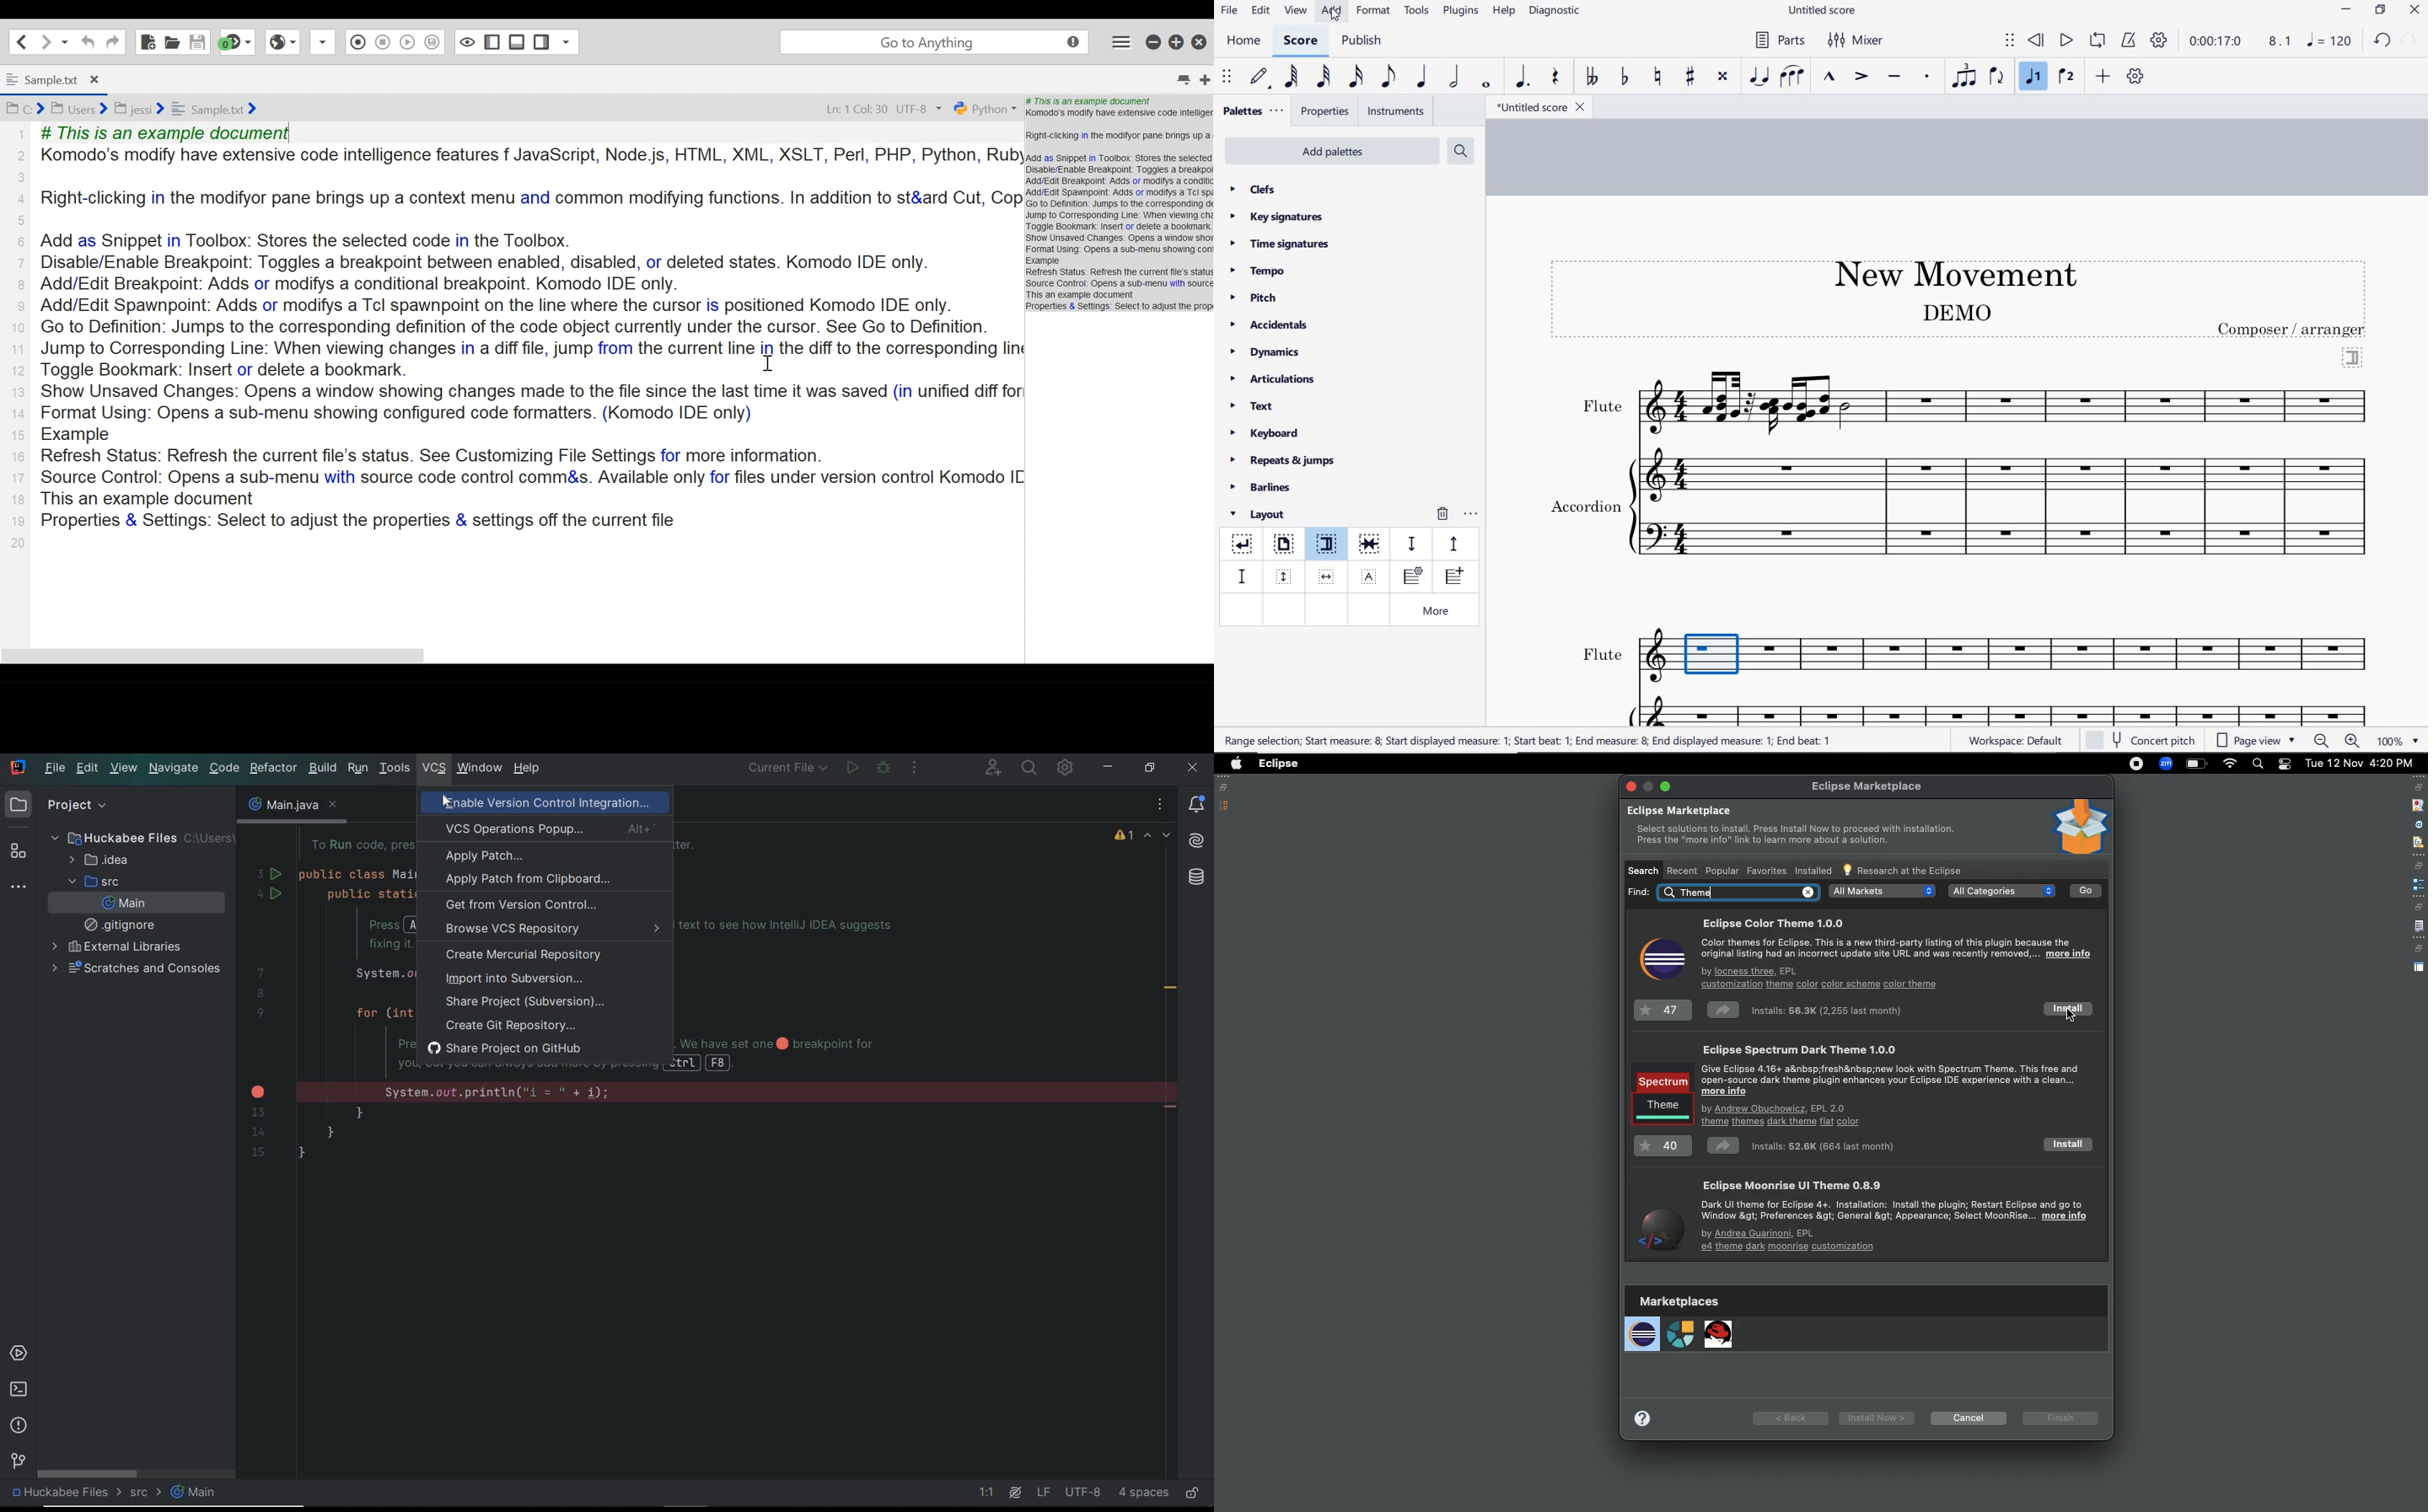  Describe the element at coordinates (2099, 41) in the screenshot. I see `loop playback` at that location.